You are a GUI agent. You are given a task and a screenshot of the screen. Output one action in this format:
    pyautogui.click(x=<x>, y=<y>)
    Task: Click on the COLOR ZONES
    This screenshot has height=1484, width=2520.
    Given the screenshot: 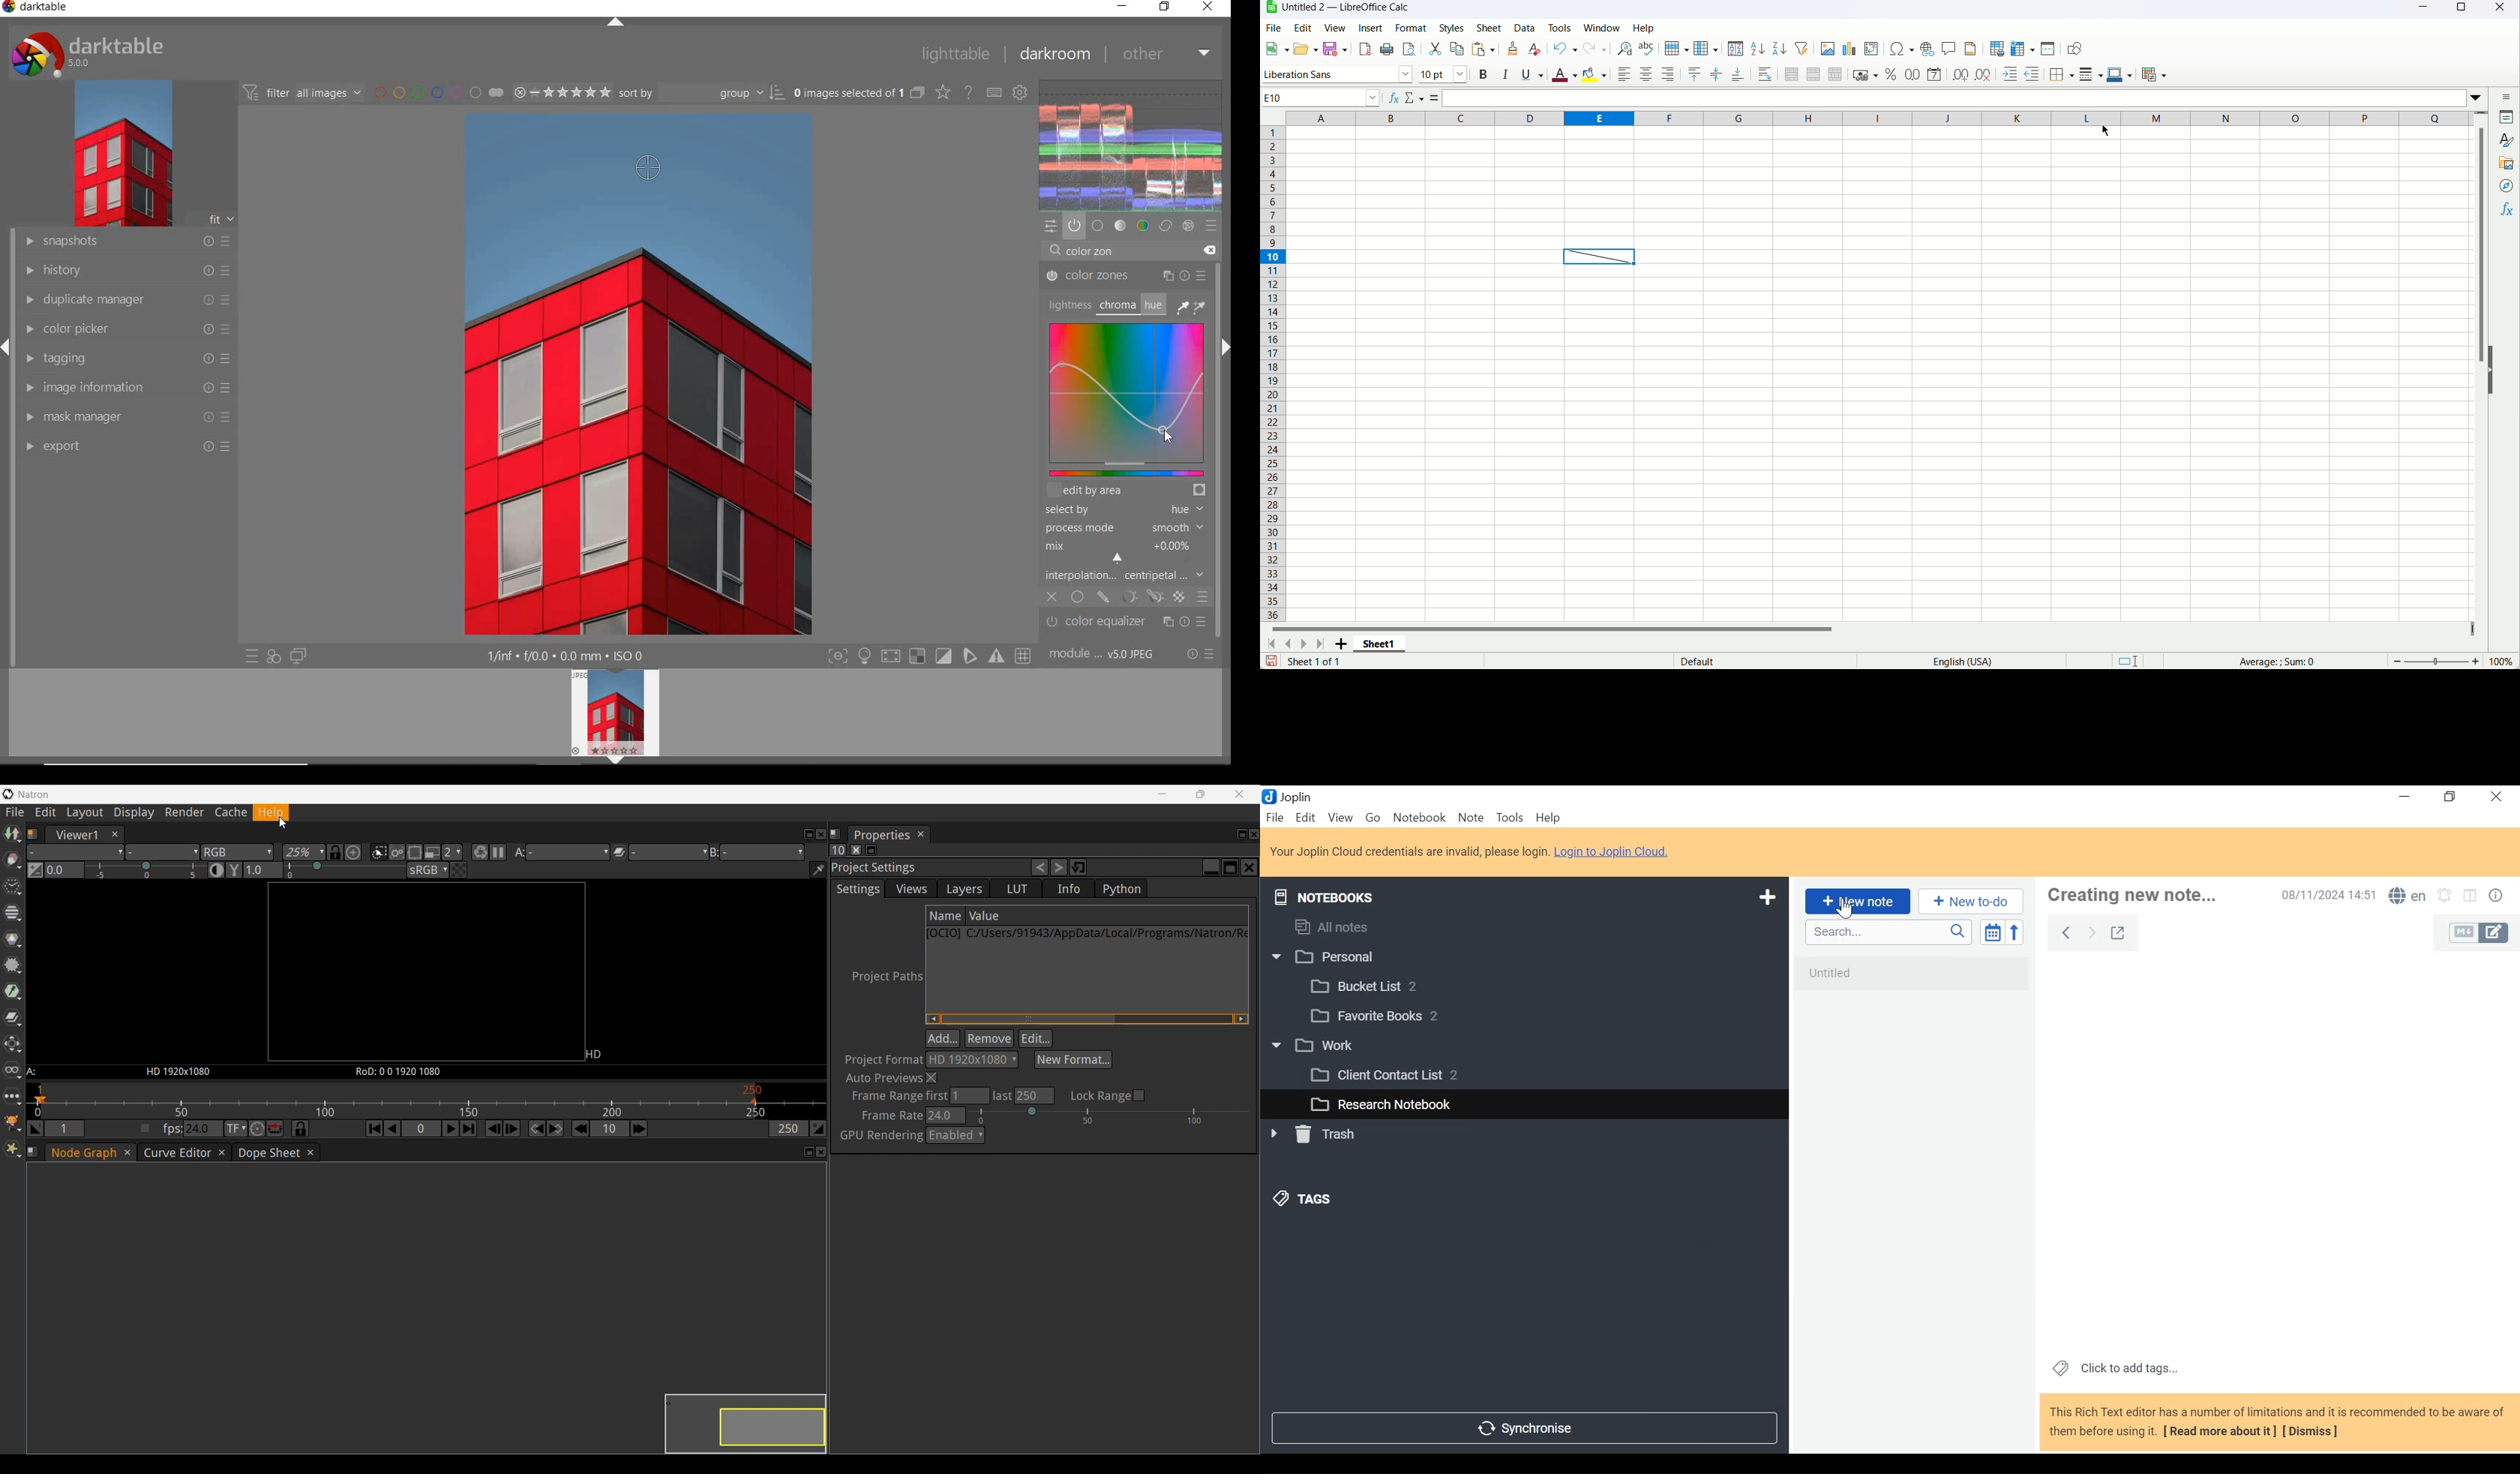 What is the action you would take?
    pyautogui.click(x=1126, y=276)
    